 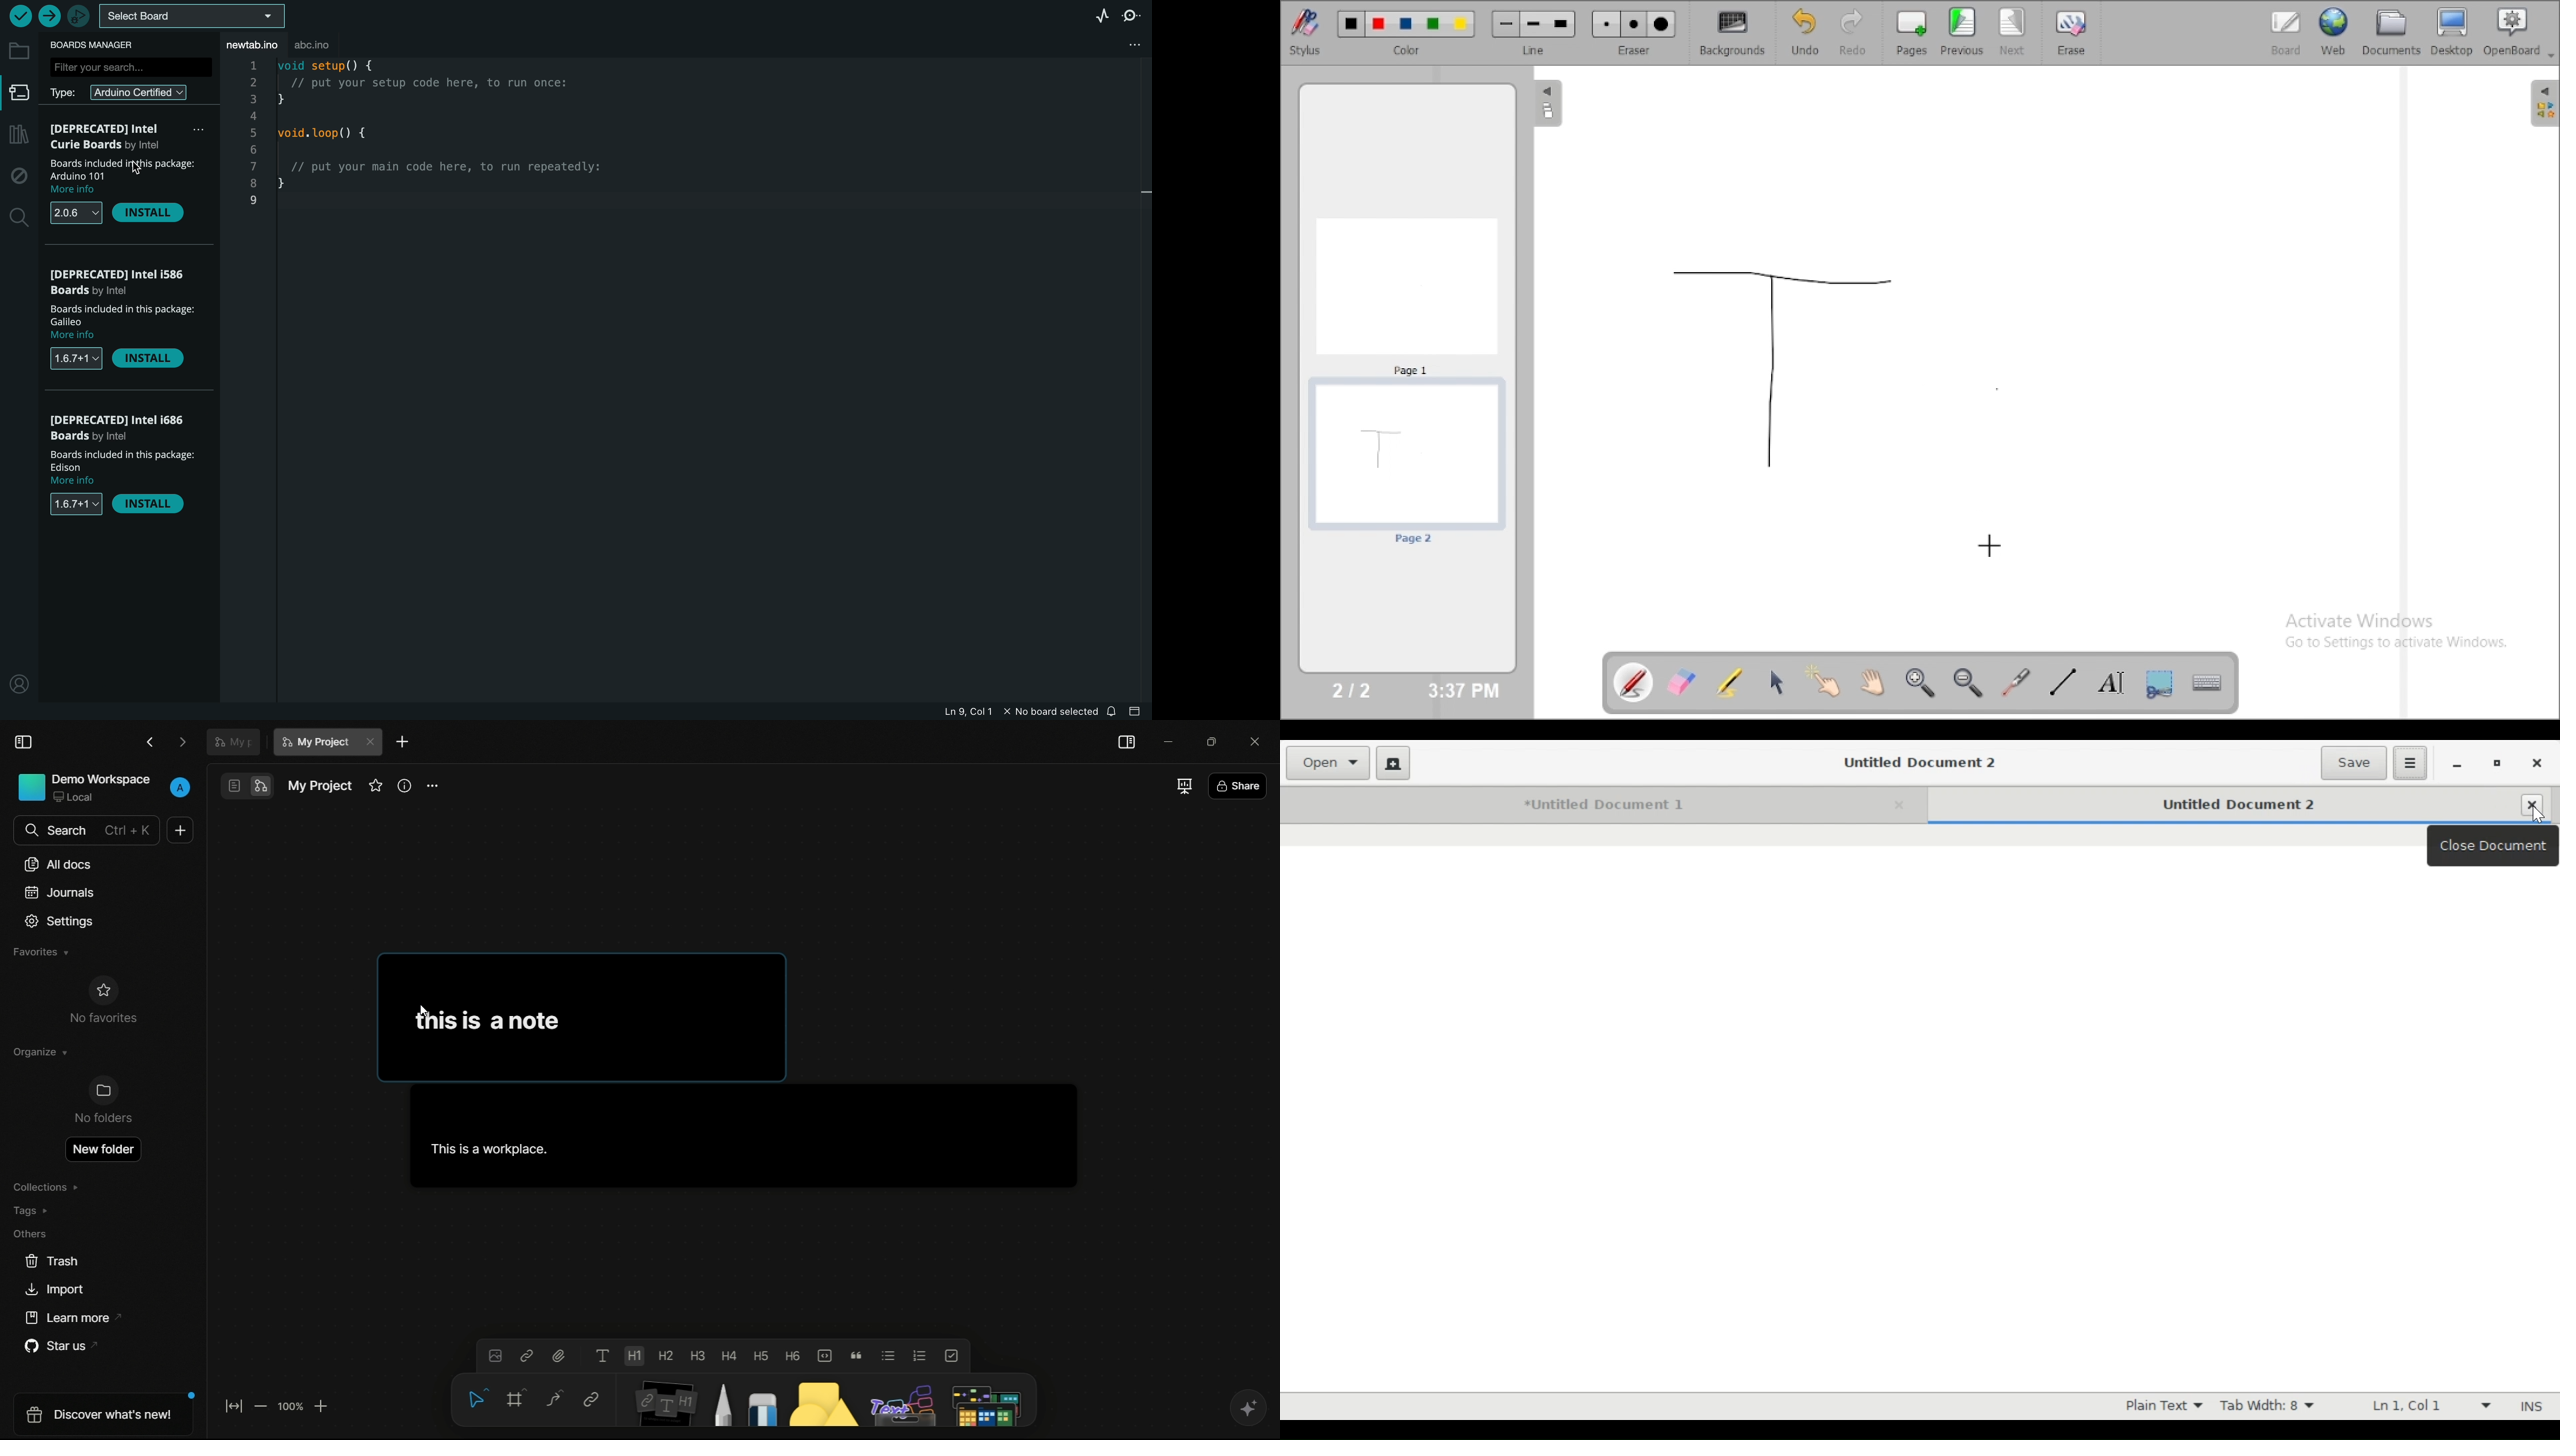 What do you see at coordinates (48, 13) in the screenshot?
I see `upload` at bounding box center [48, 13].